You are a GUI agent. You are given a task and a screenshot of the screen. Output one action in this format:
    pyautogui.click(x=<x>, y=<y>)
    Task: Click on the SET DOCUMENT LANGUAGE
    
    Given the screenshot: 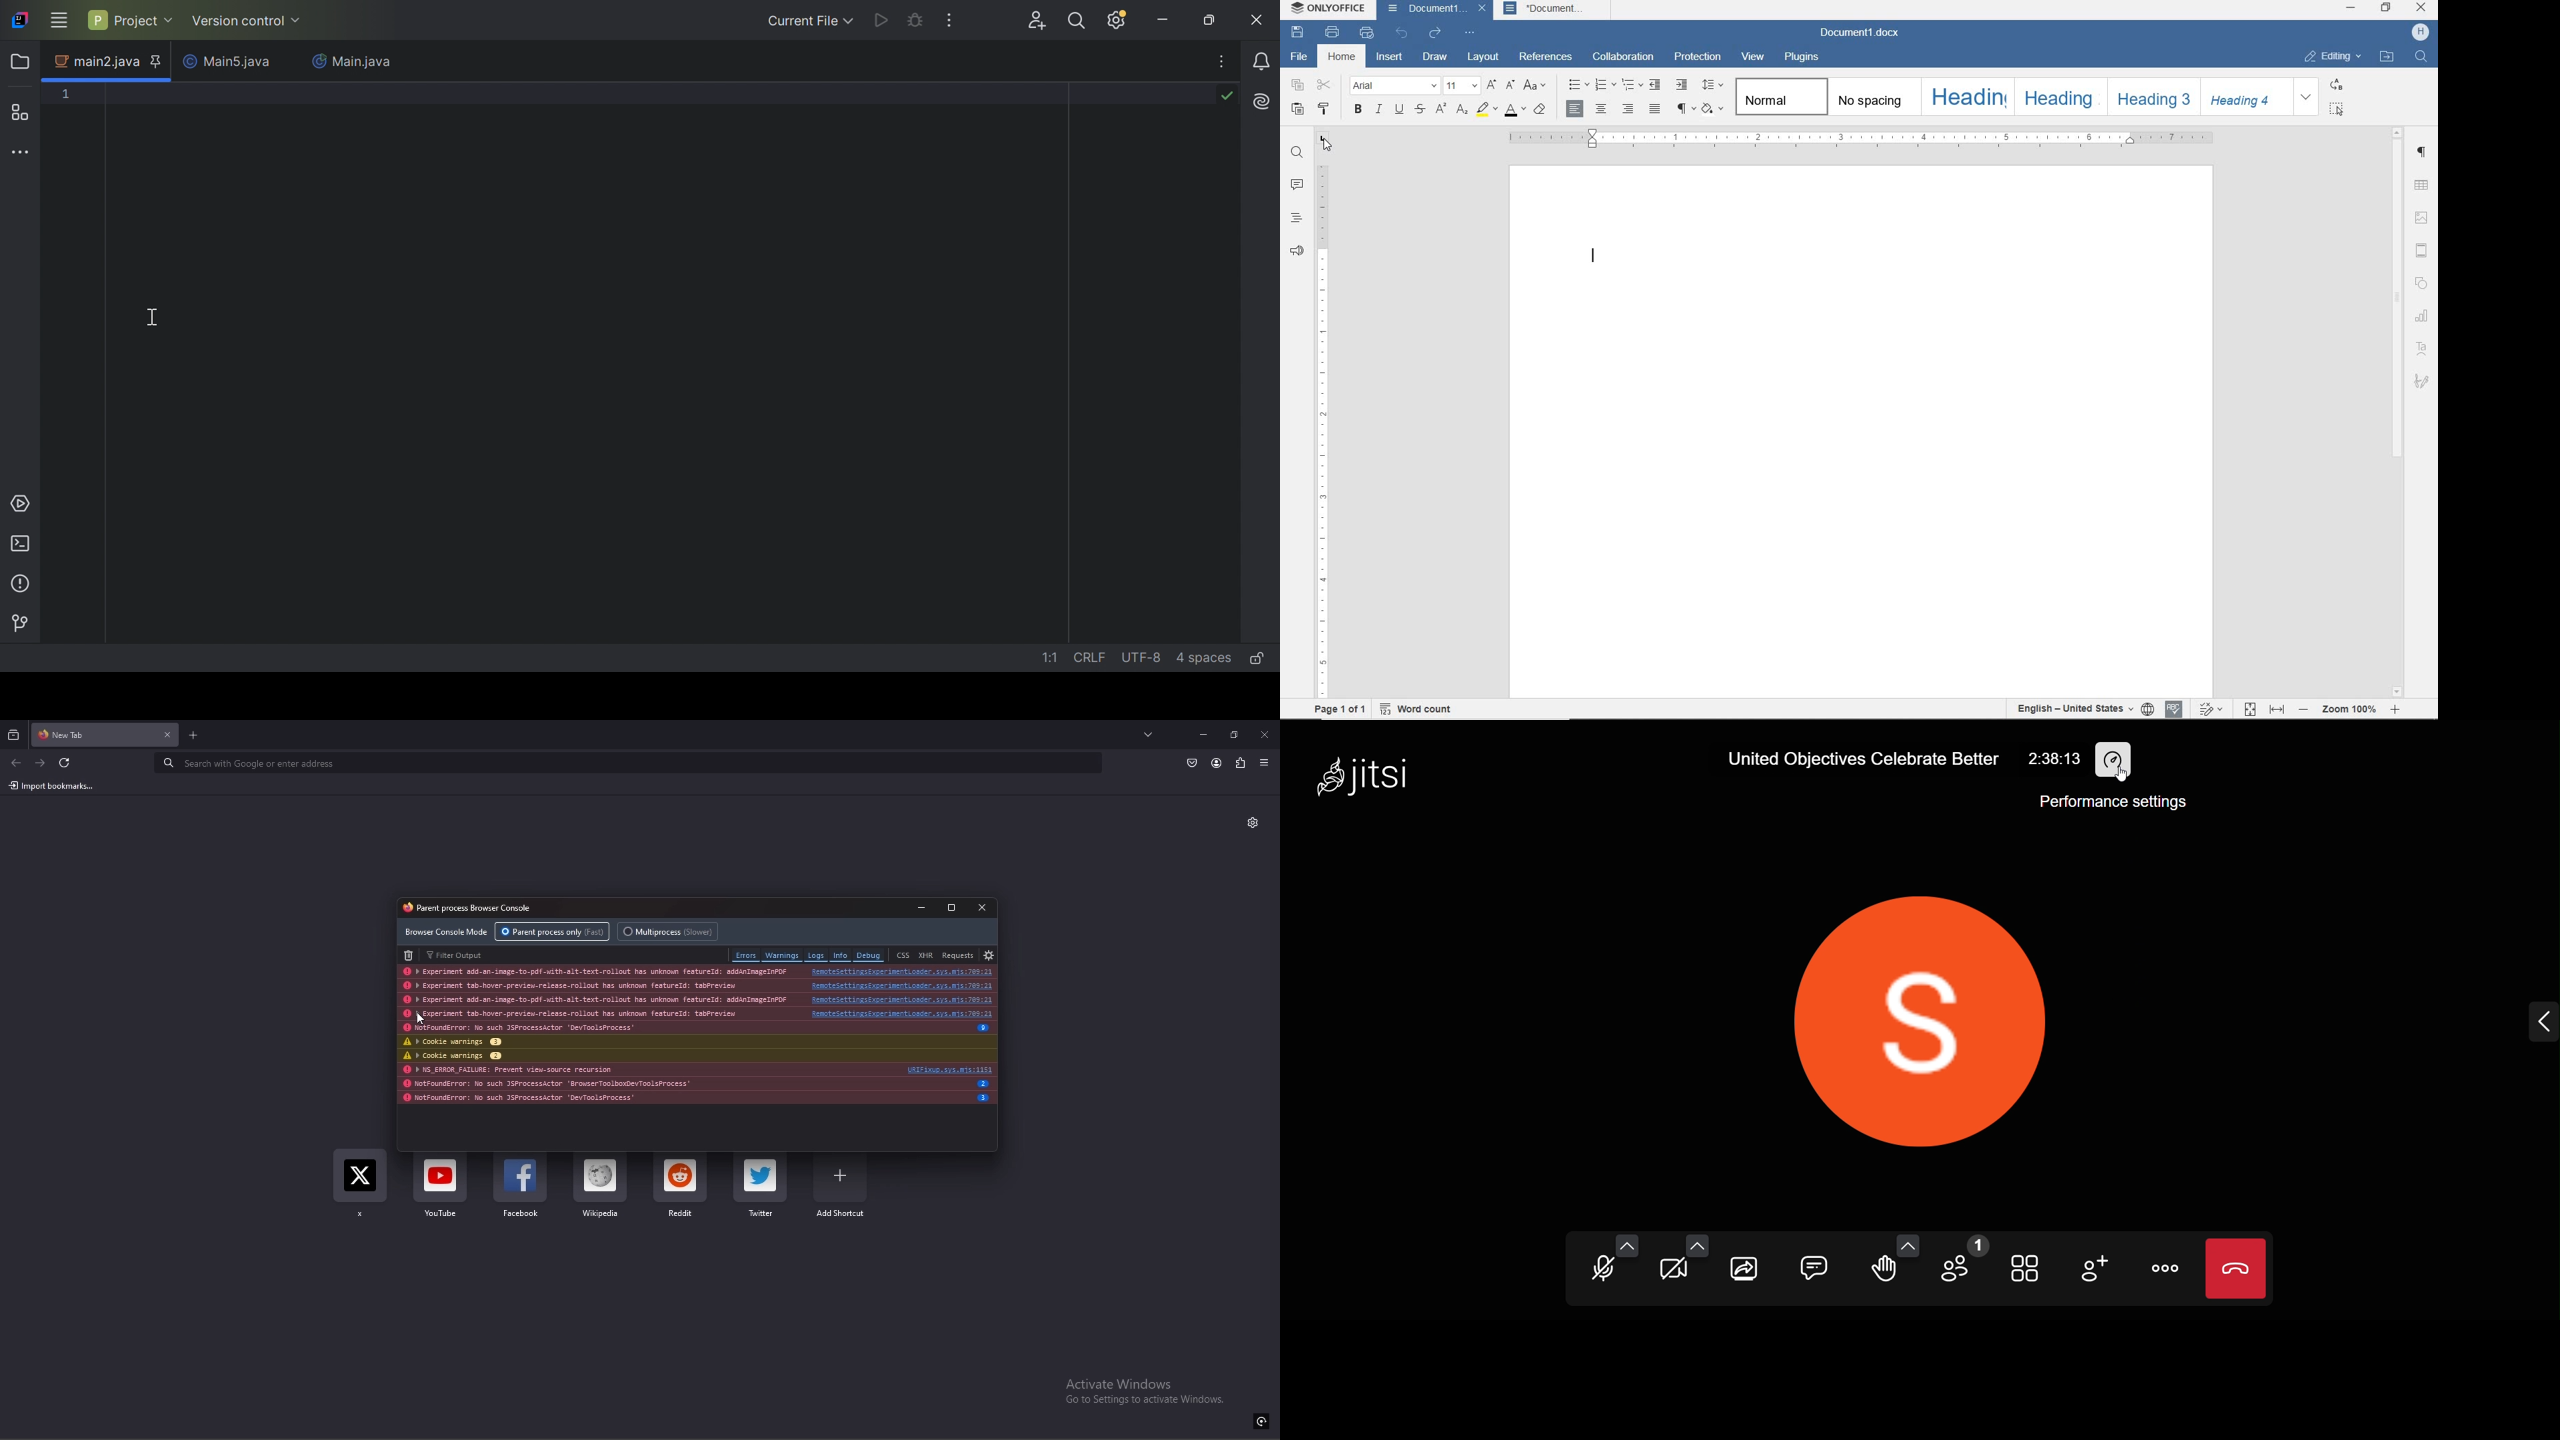 What is the action you would take?
    pyautogui.click(x=2148, y=709)
    